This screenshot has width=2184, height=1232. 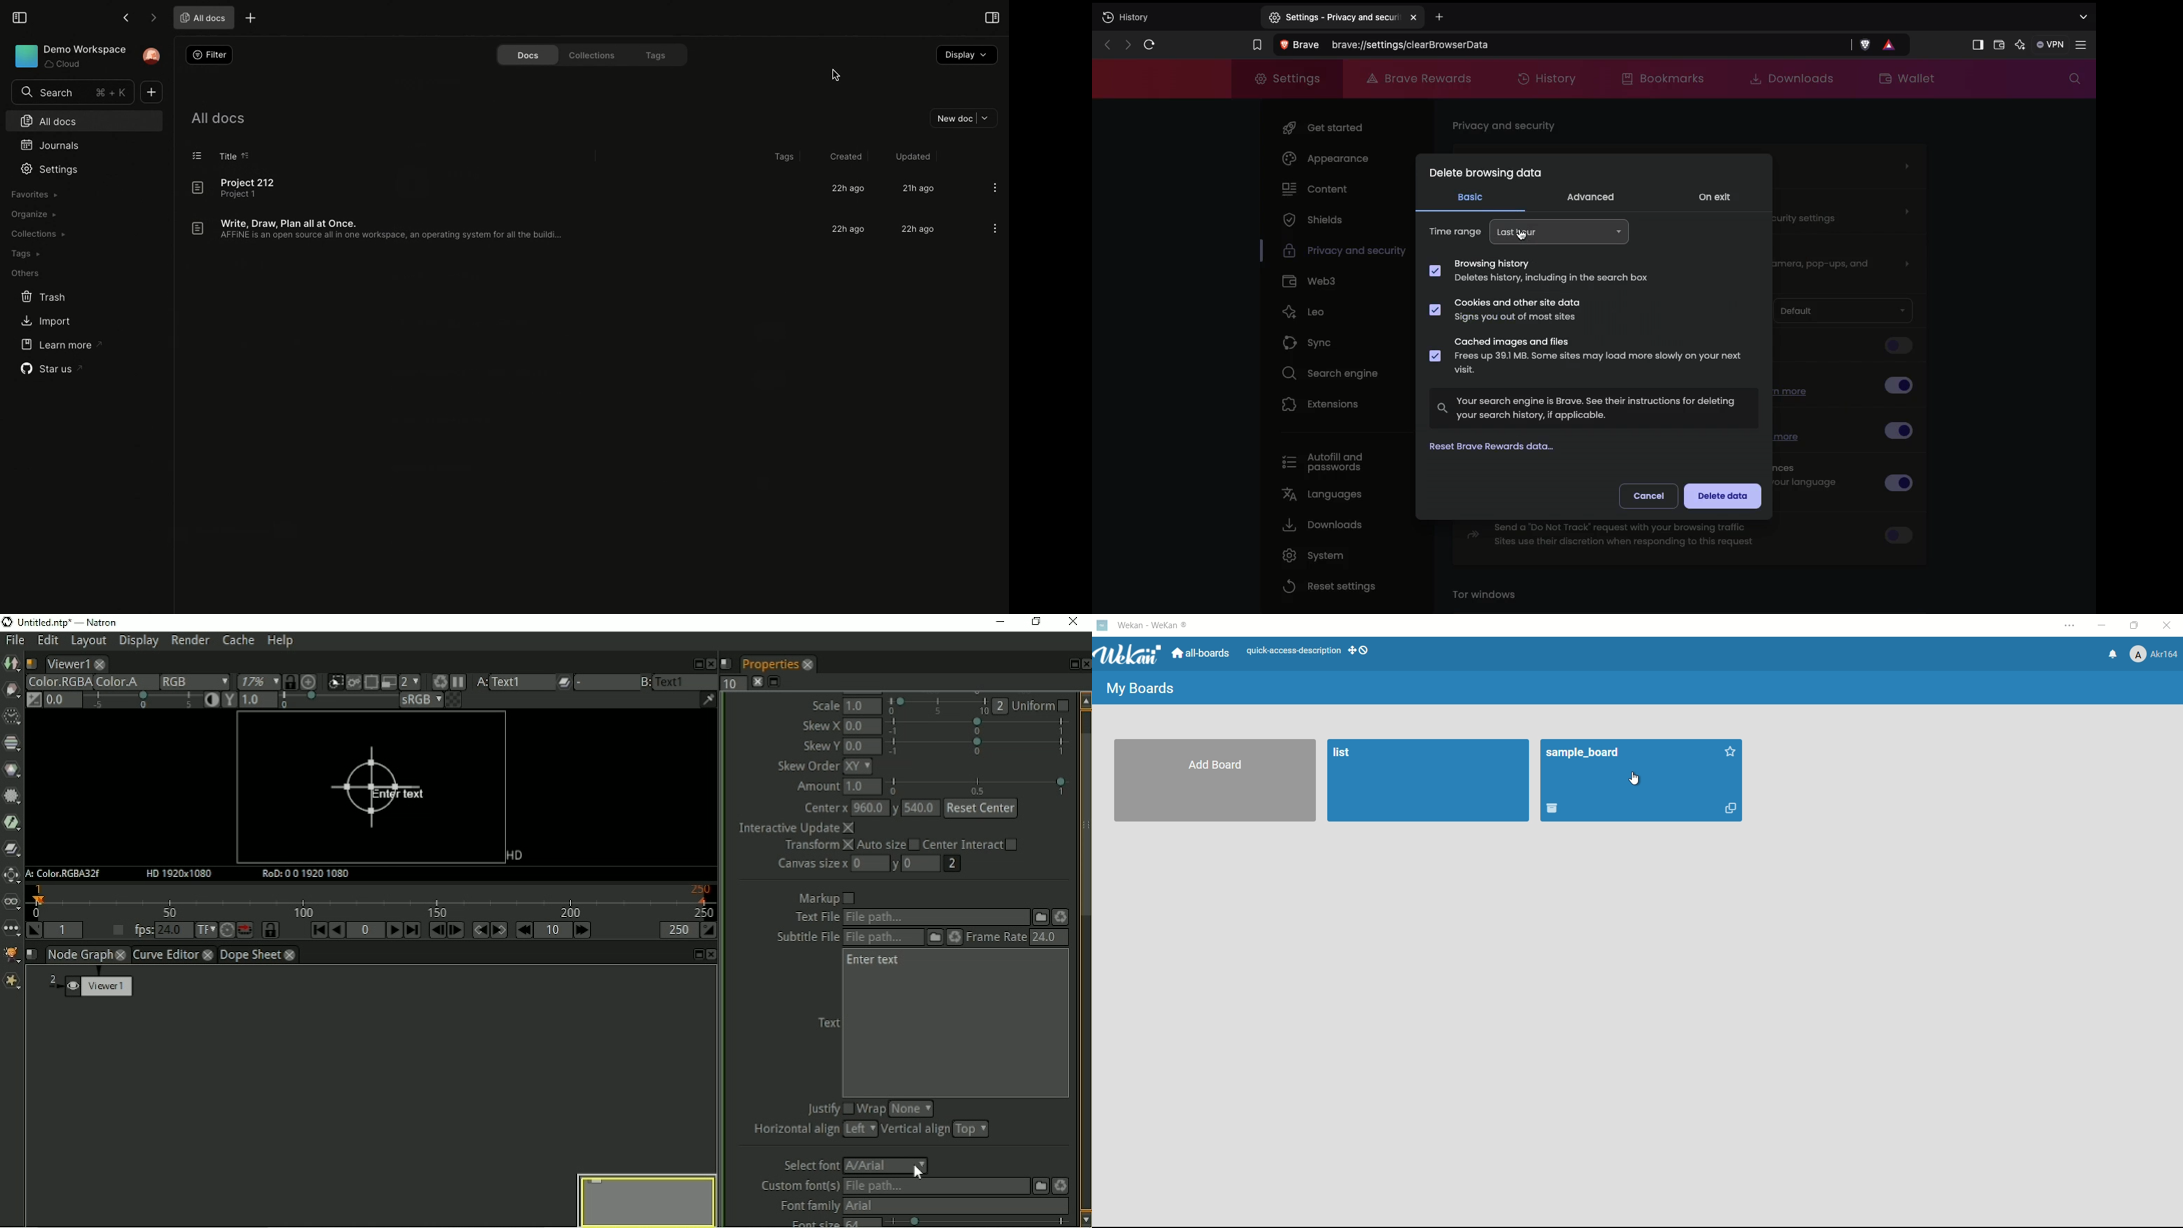 What do you see at coordinates (2049, 45) in the screenshot?
I see `VPN` at bounding box center [2049, 45].